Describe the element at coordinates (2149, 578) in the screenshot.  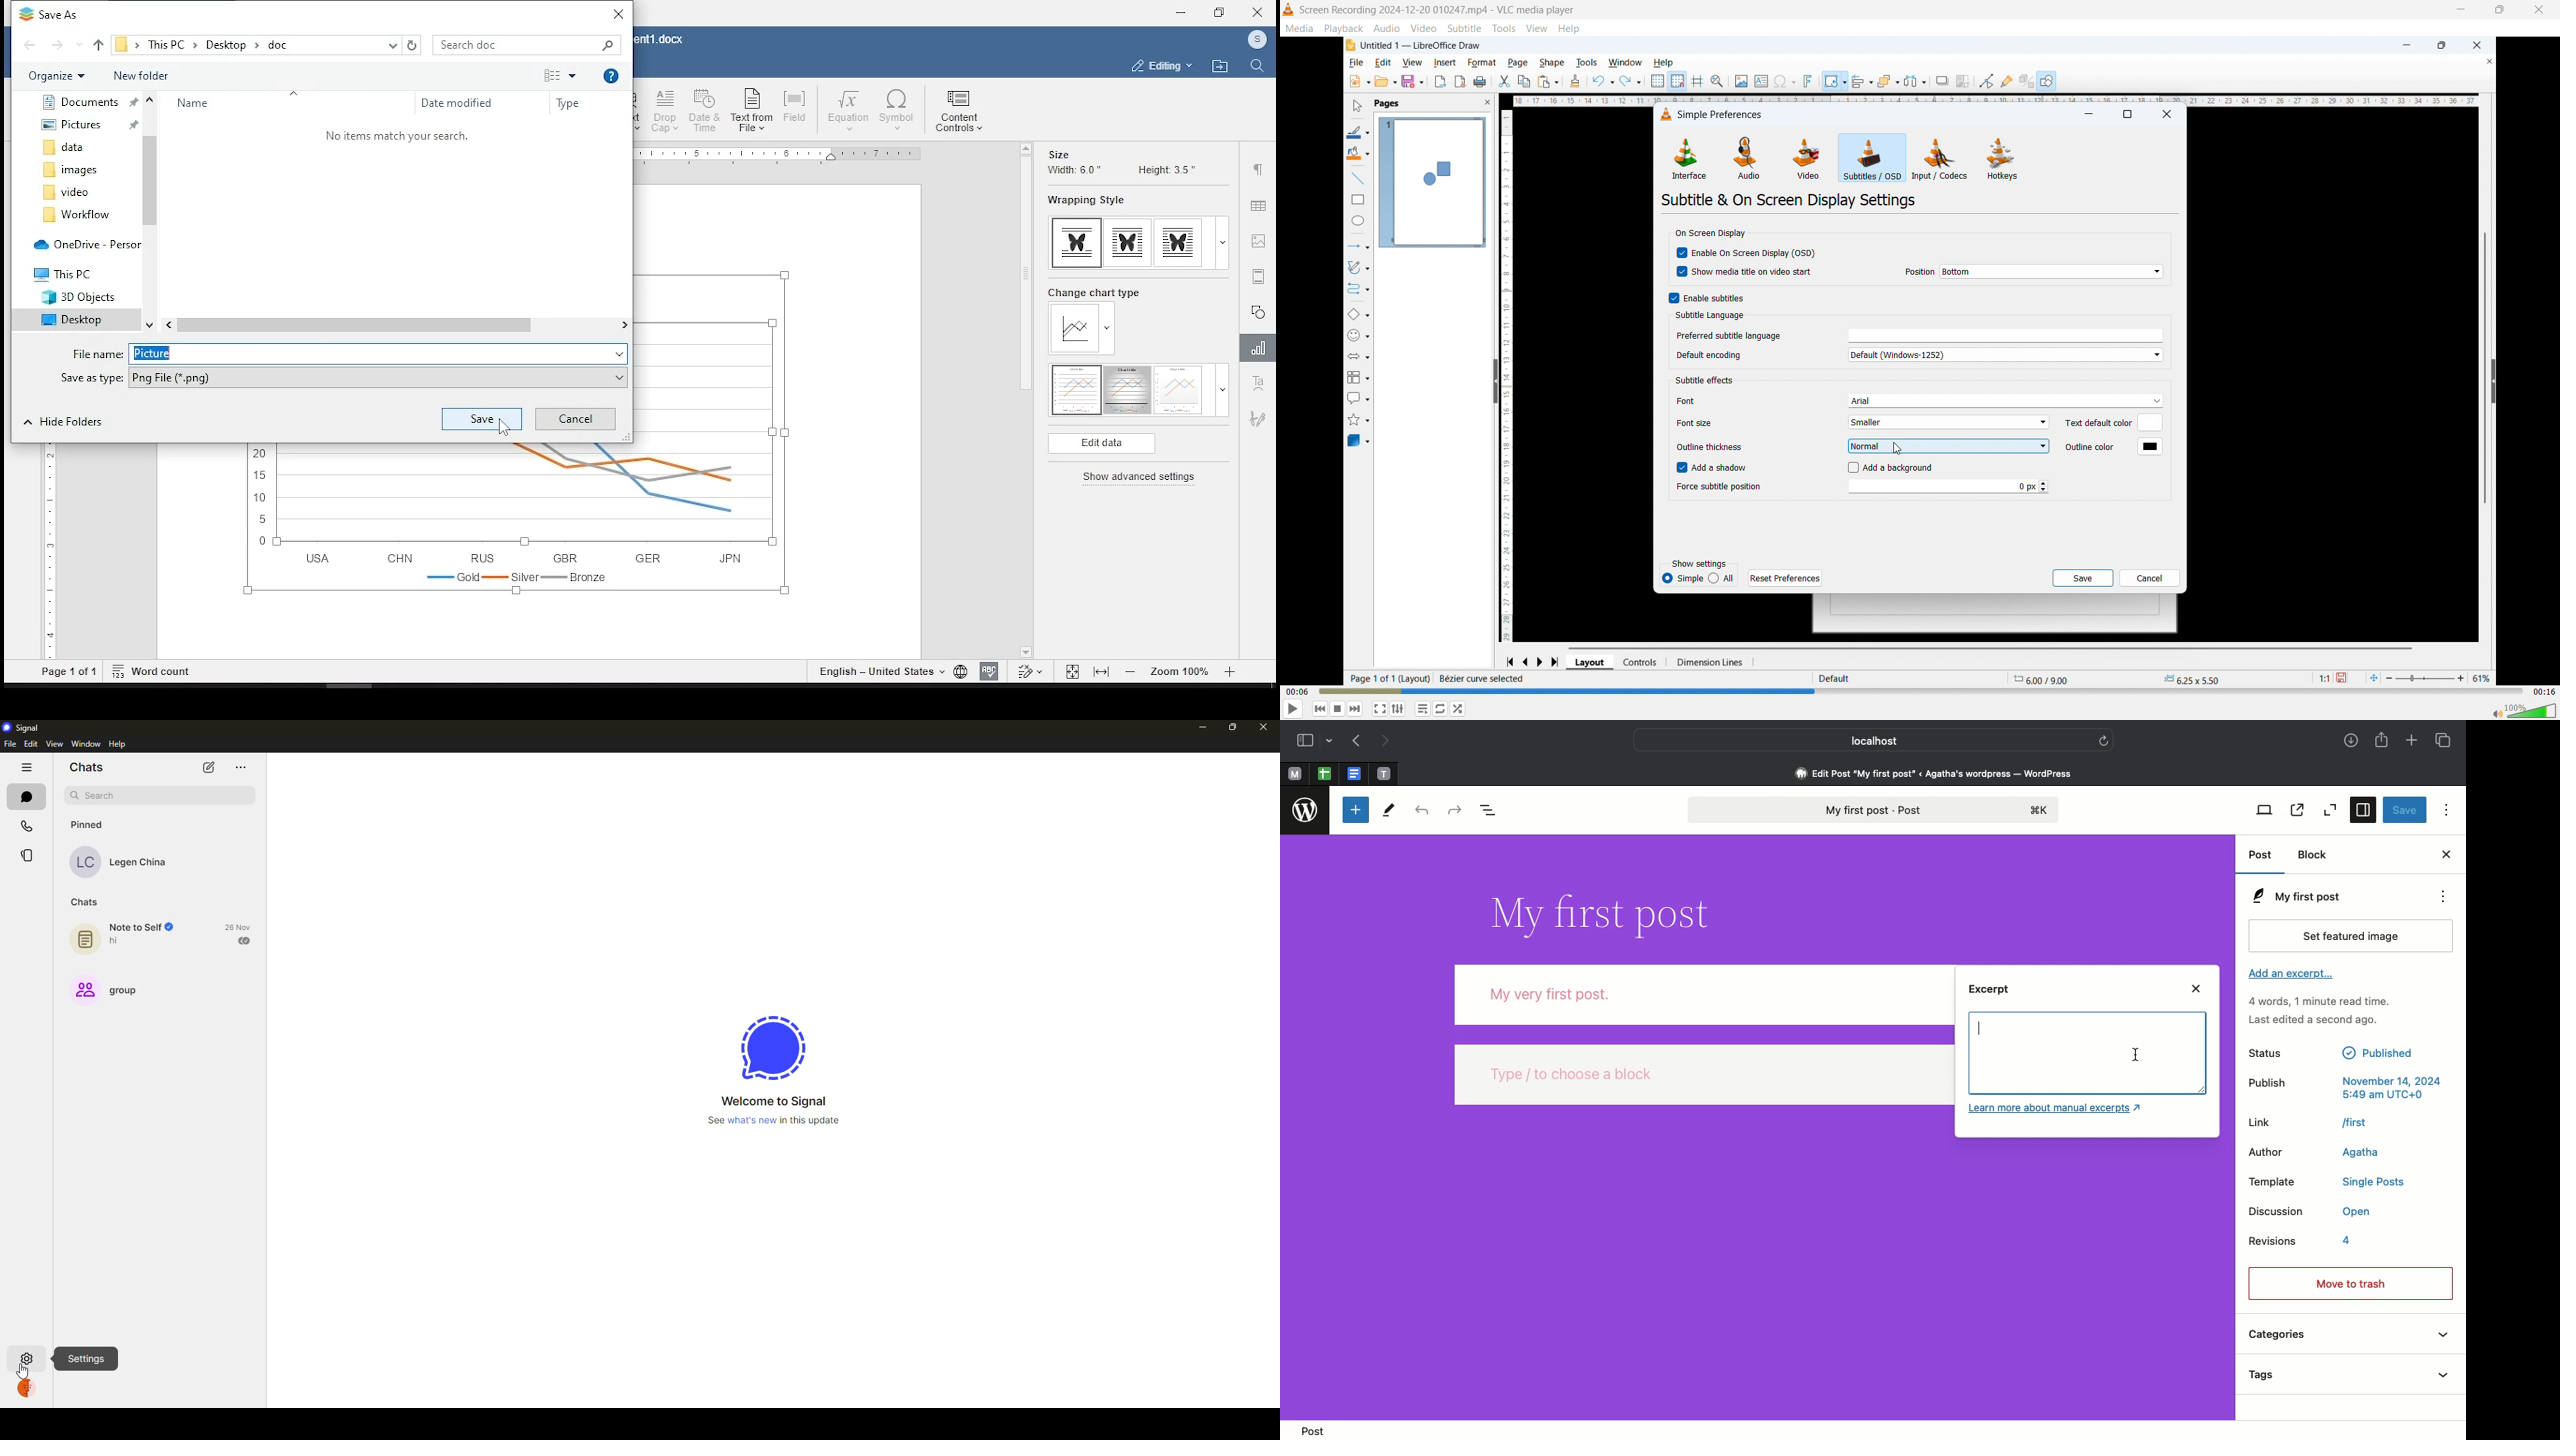
I see `cancel` at that location.